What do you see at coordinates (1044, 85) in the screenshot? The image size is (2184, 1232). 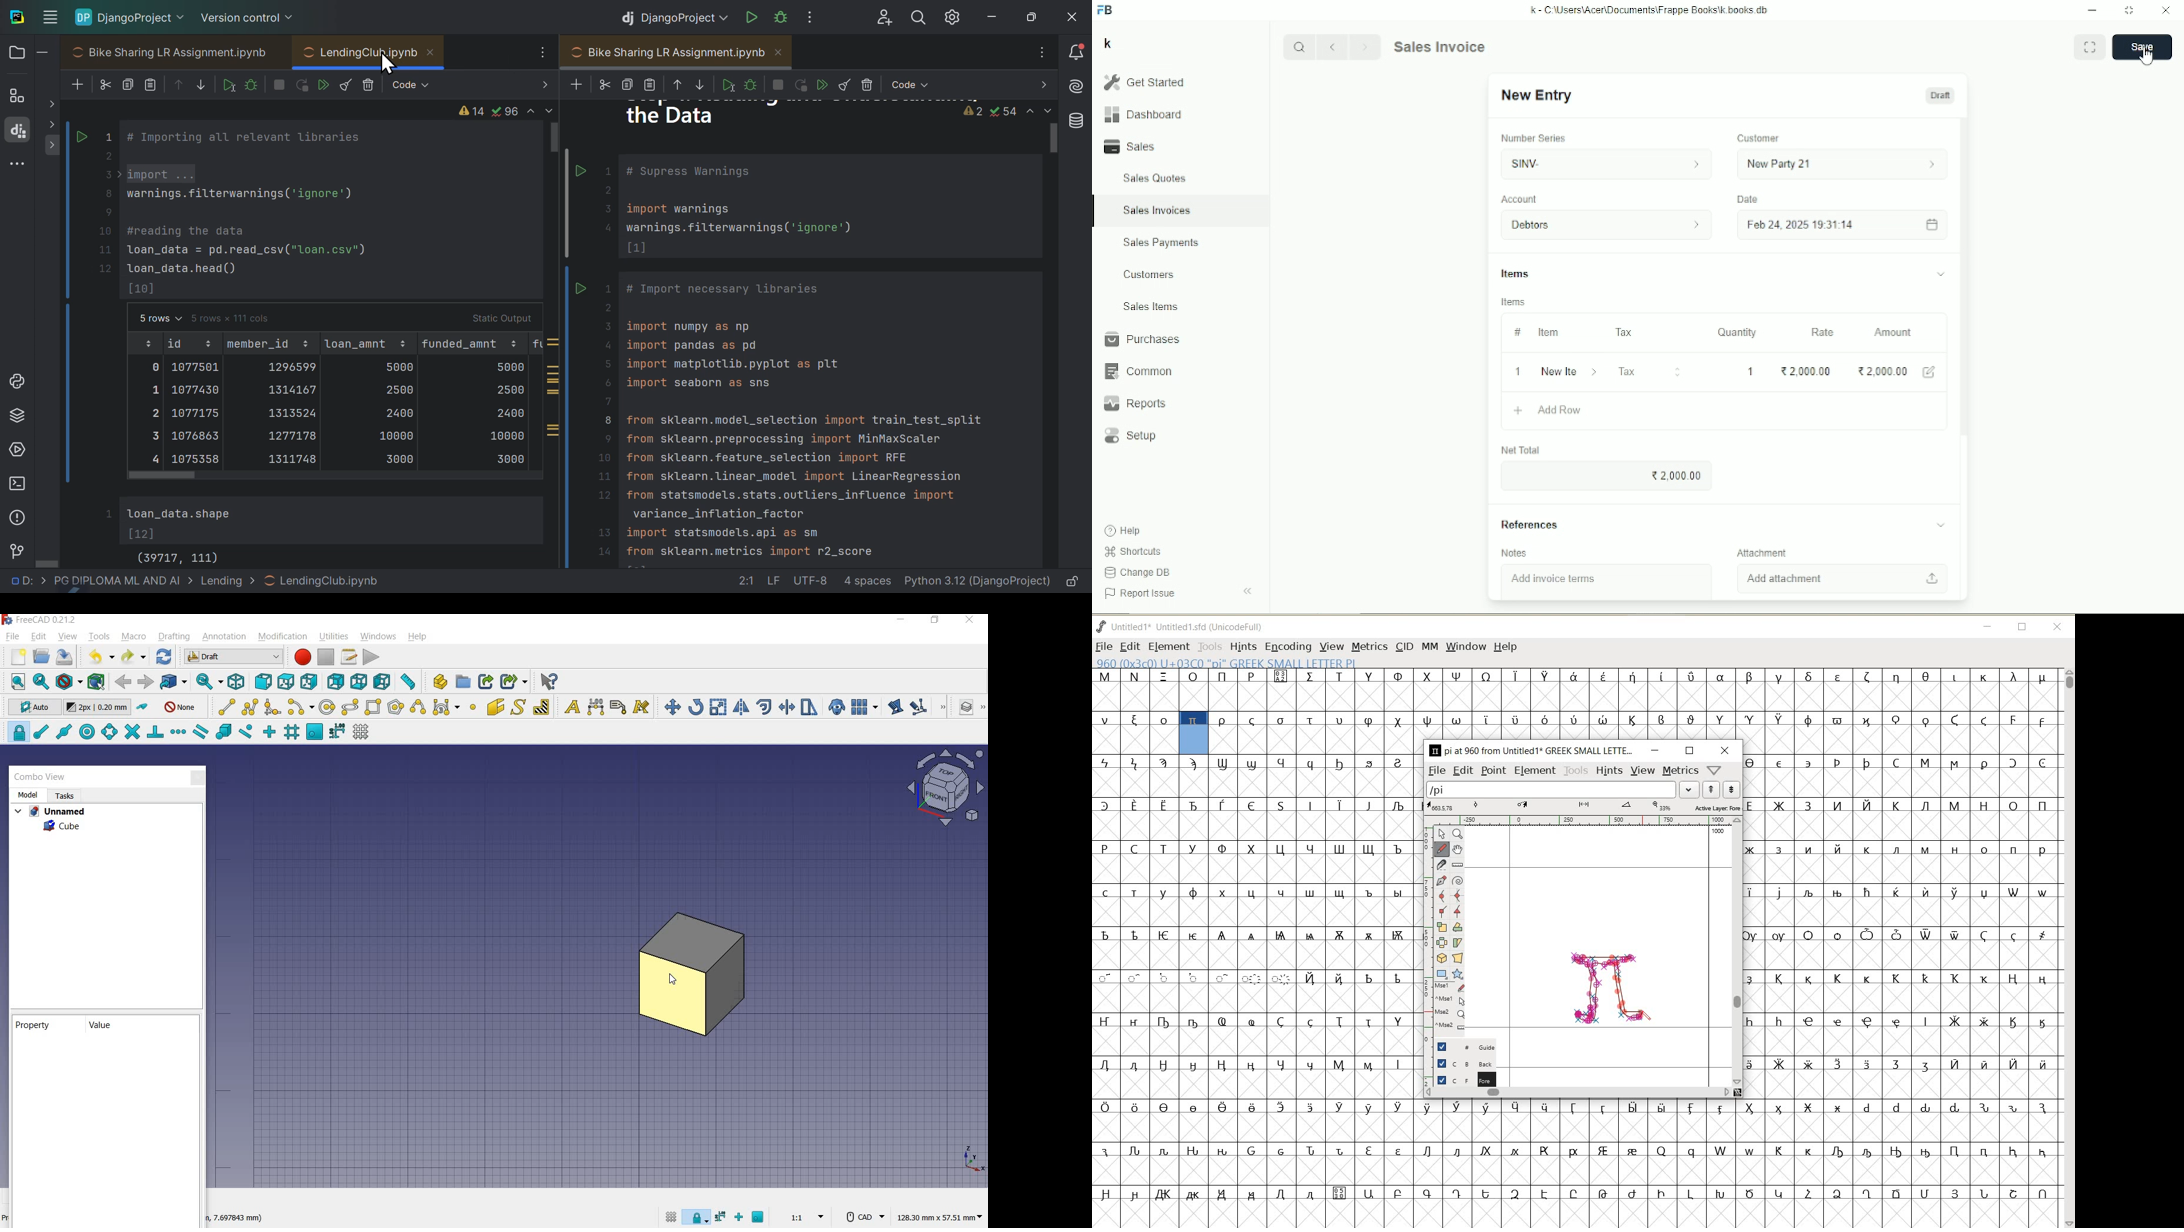 I see `next` at bounding box center [1044, 85].